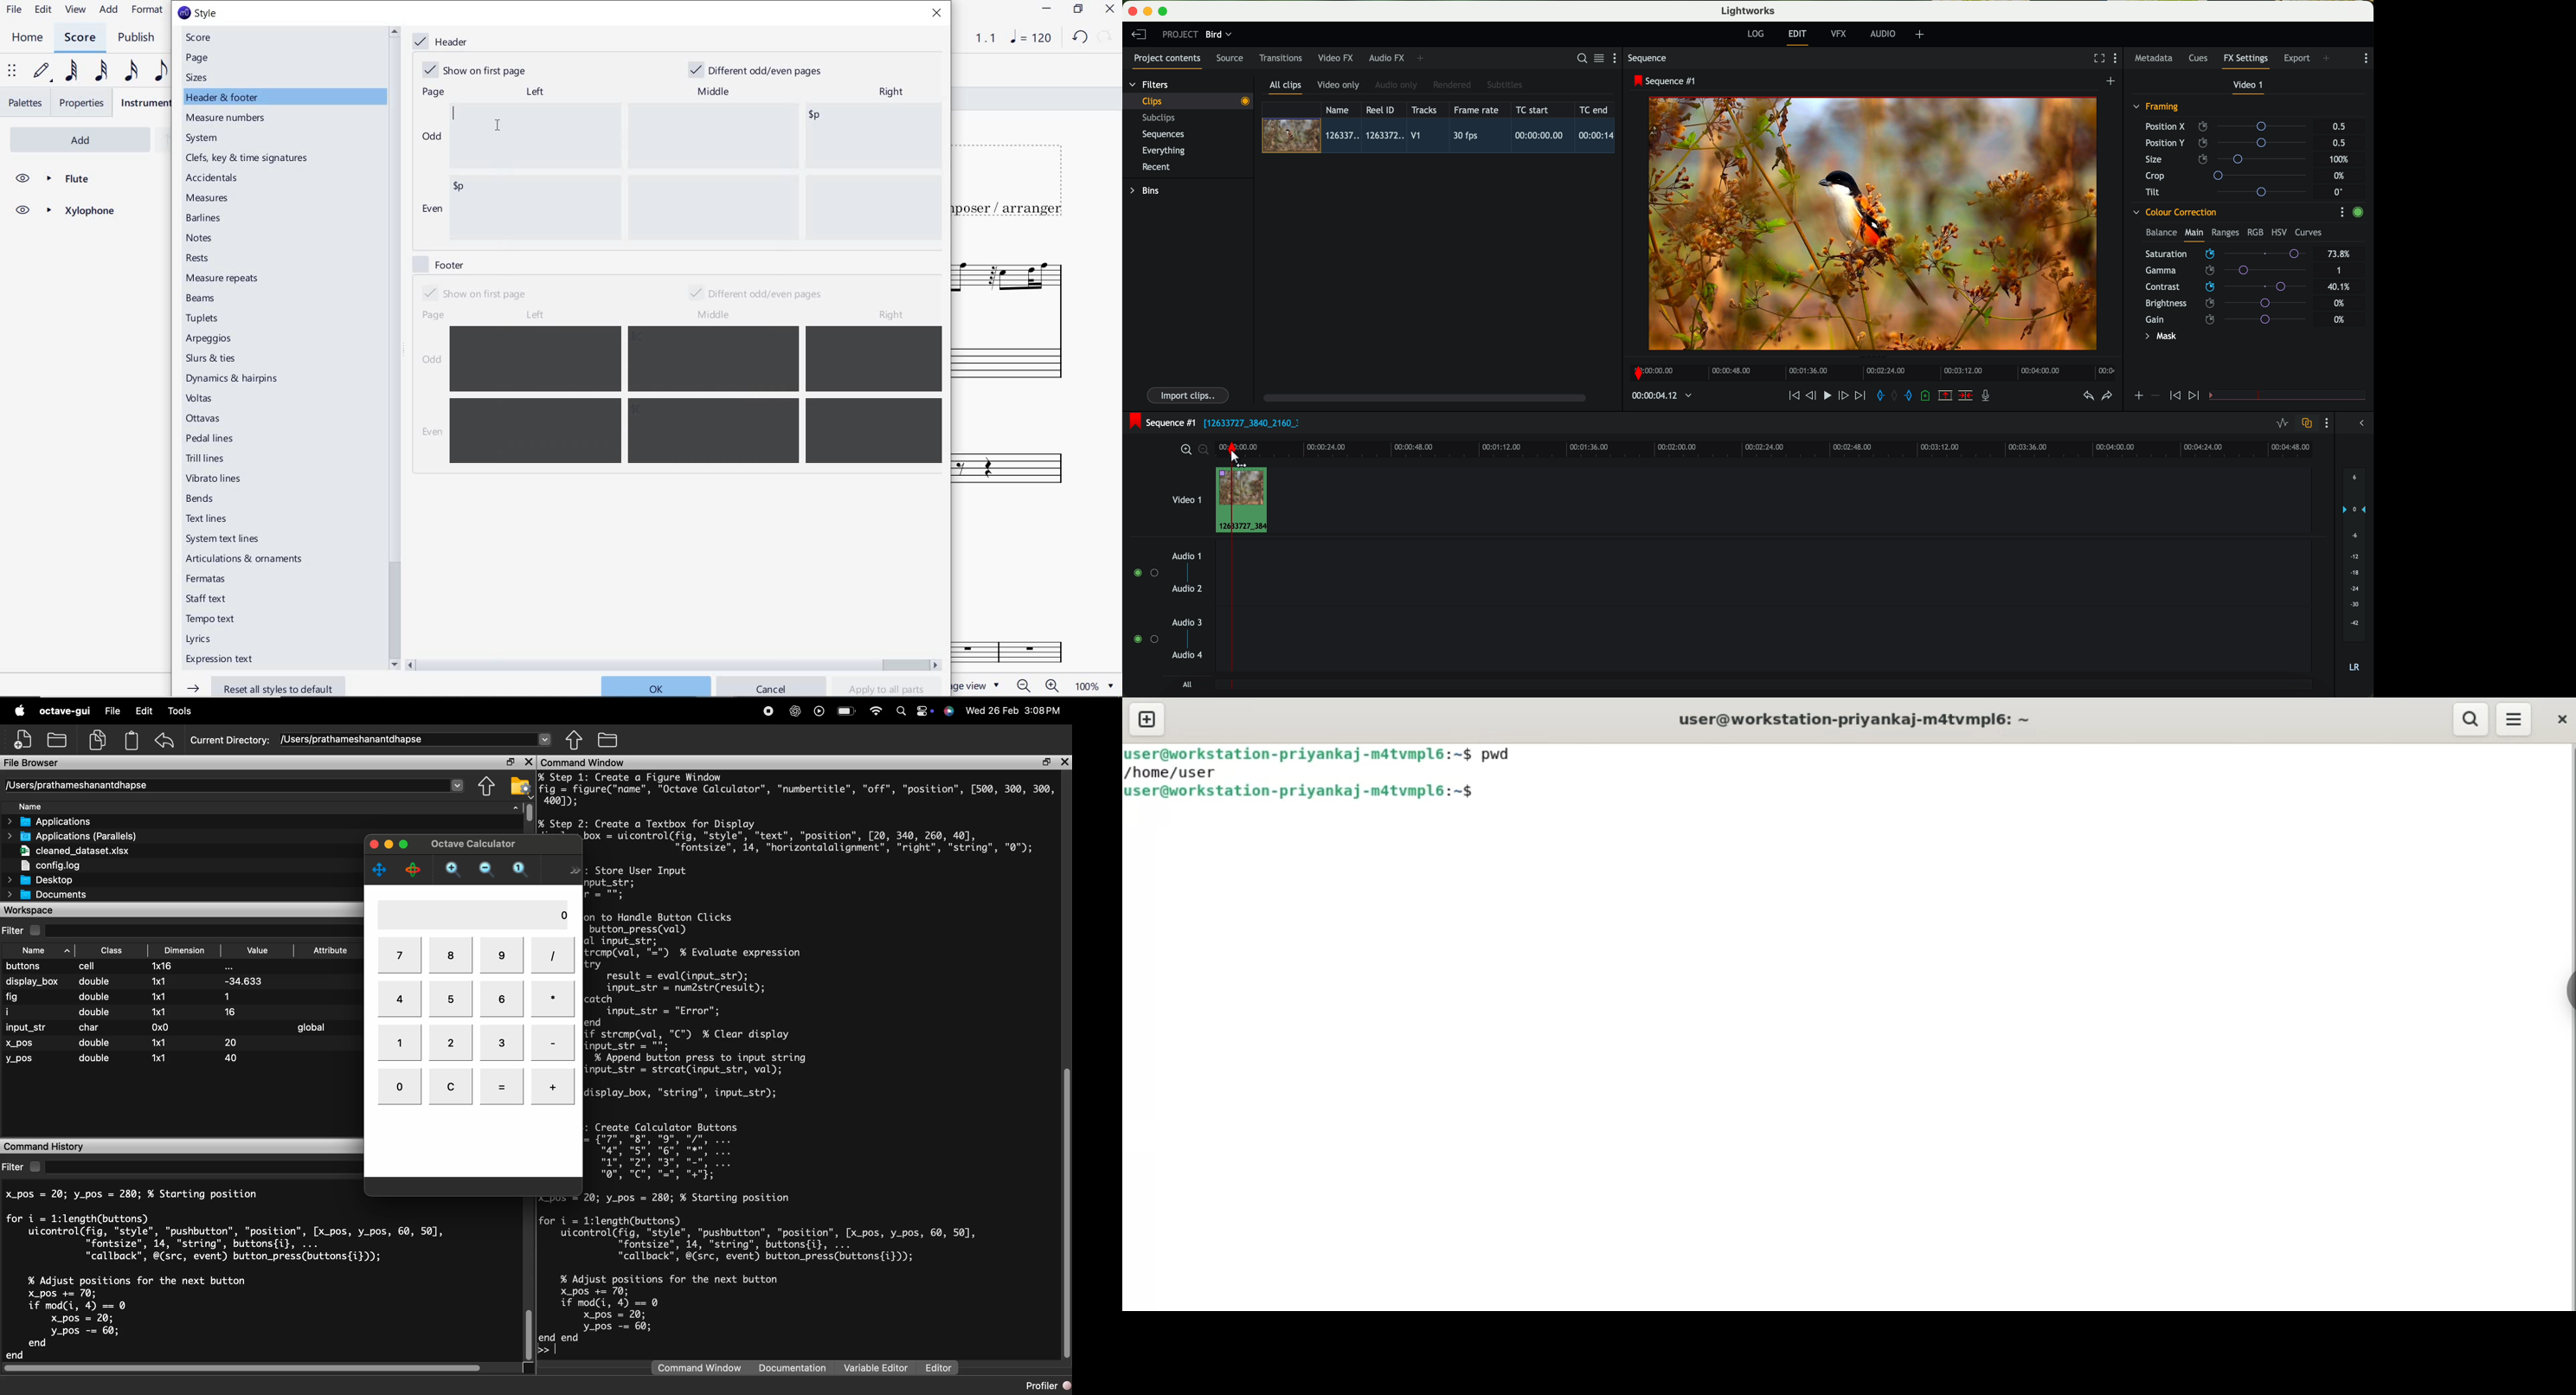 Image resolution: width=2576 pixels, height=1400 pixels. Describe the element at coordinates (1476, 110) in the screenshot. I see `frame rate` at that location.